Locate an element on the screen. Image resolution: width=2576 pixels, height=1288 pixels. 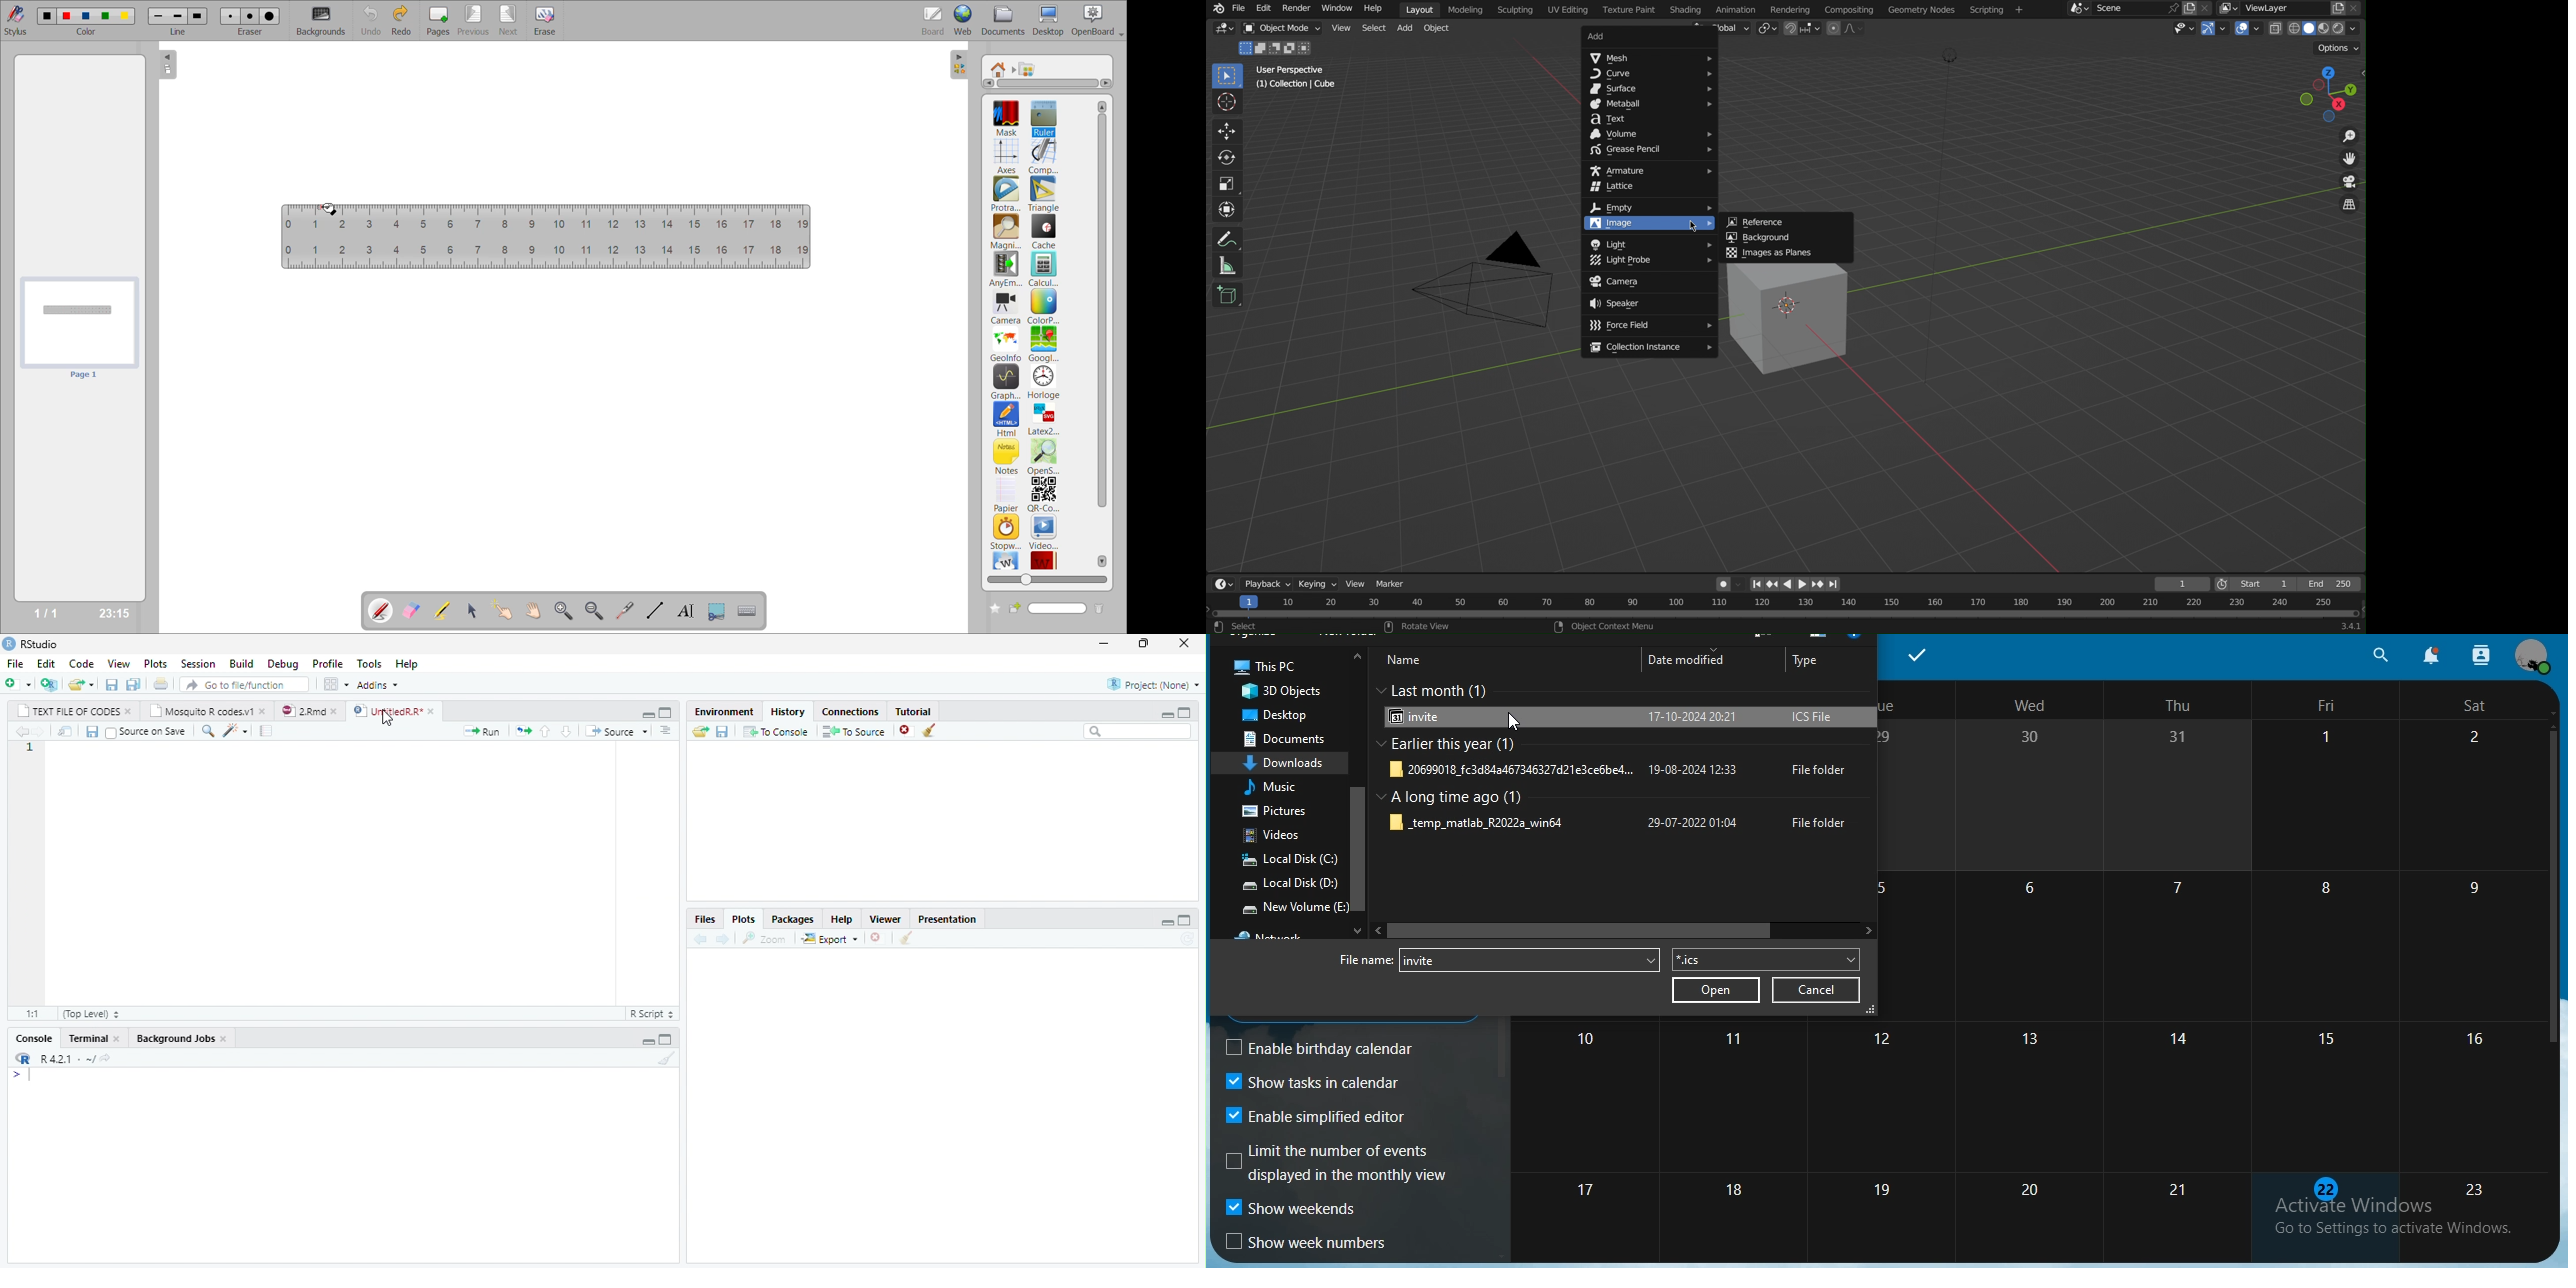
view profile is located at coordinates (2531, 656).